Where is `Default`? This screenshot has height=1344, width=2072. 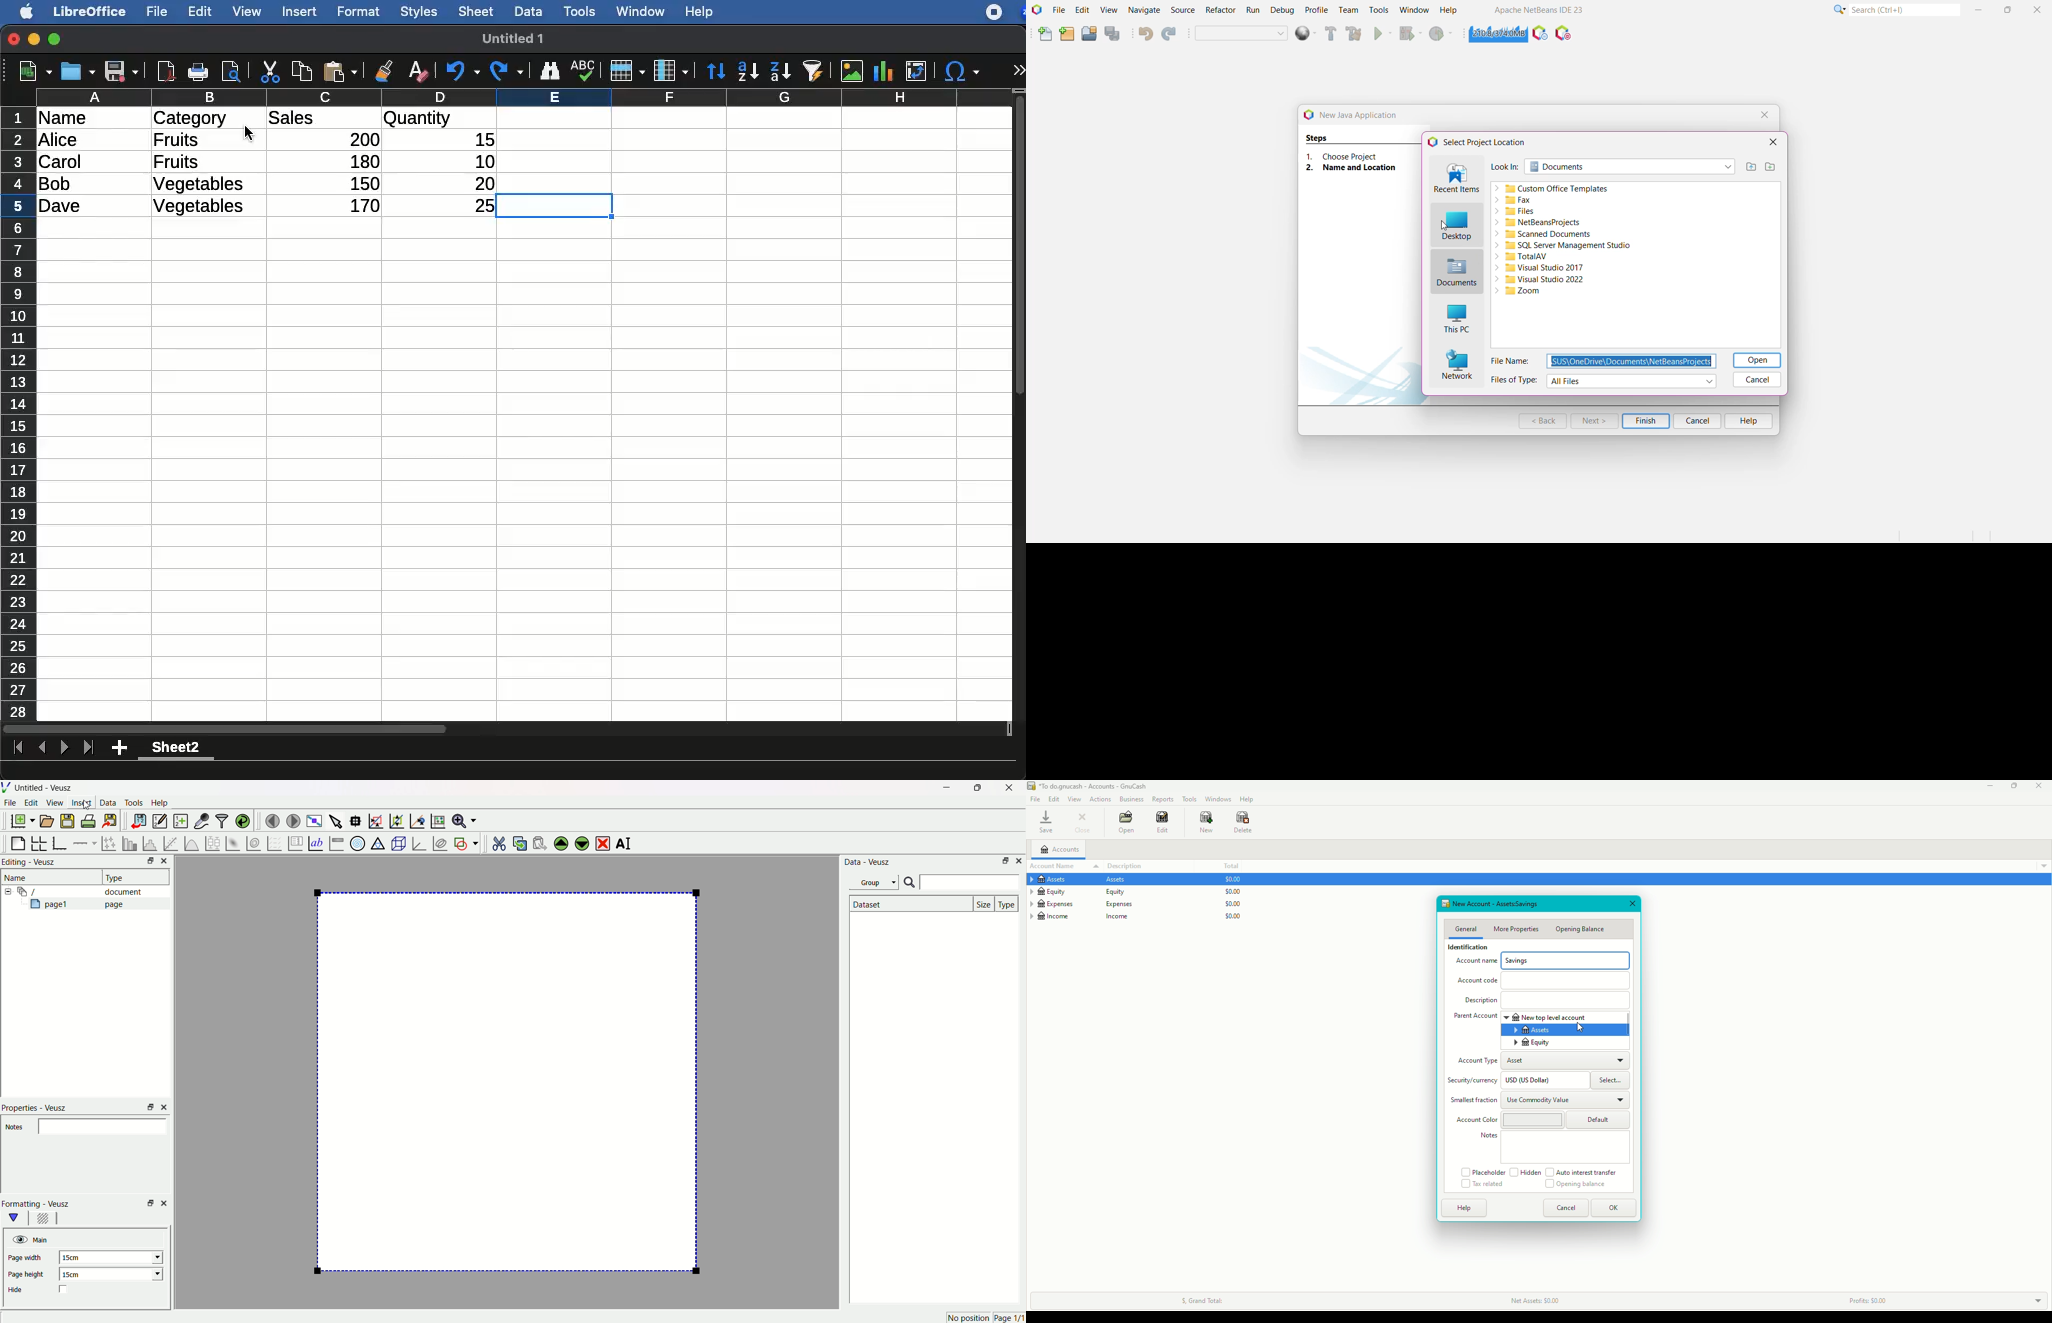 Default is located at coordinates (1600, 1119).